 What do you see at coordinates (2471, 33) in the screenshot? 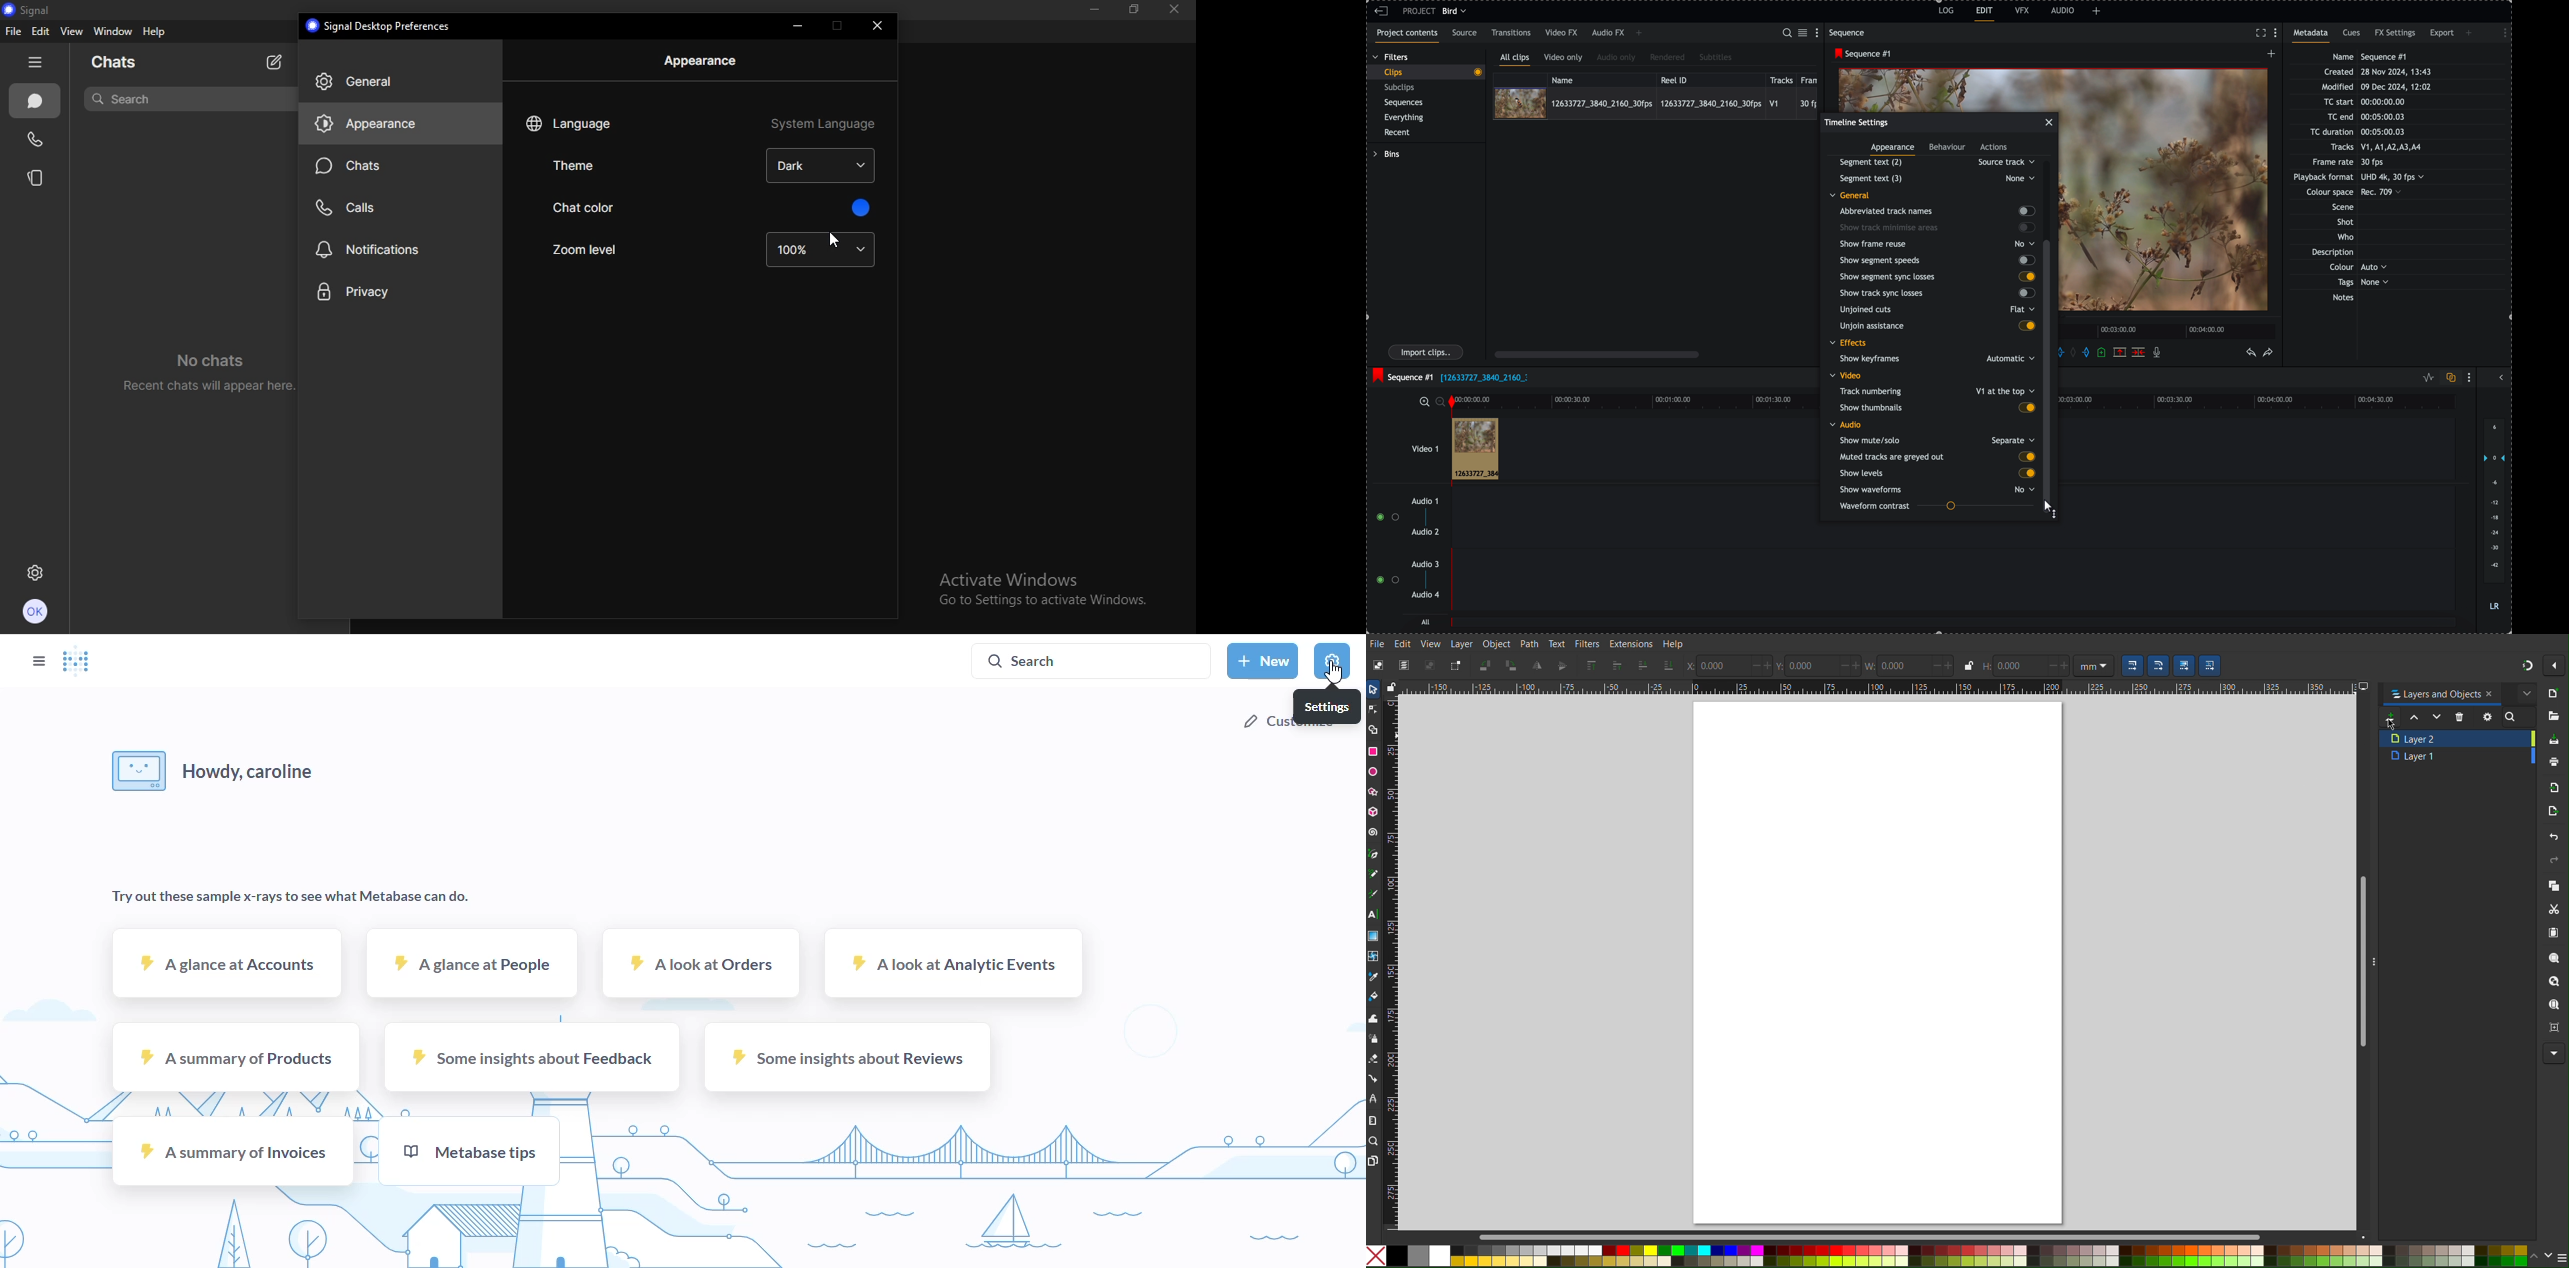
I see `add panel` at bounding box center [2471, 33].